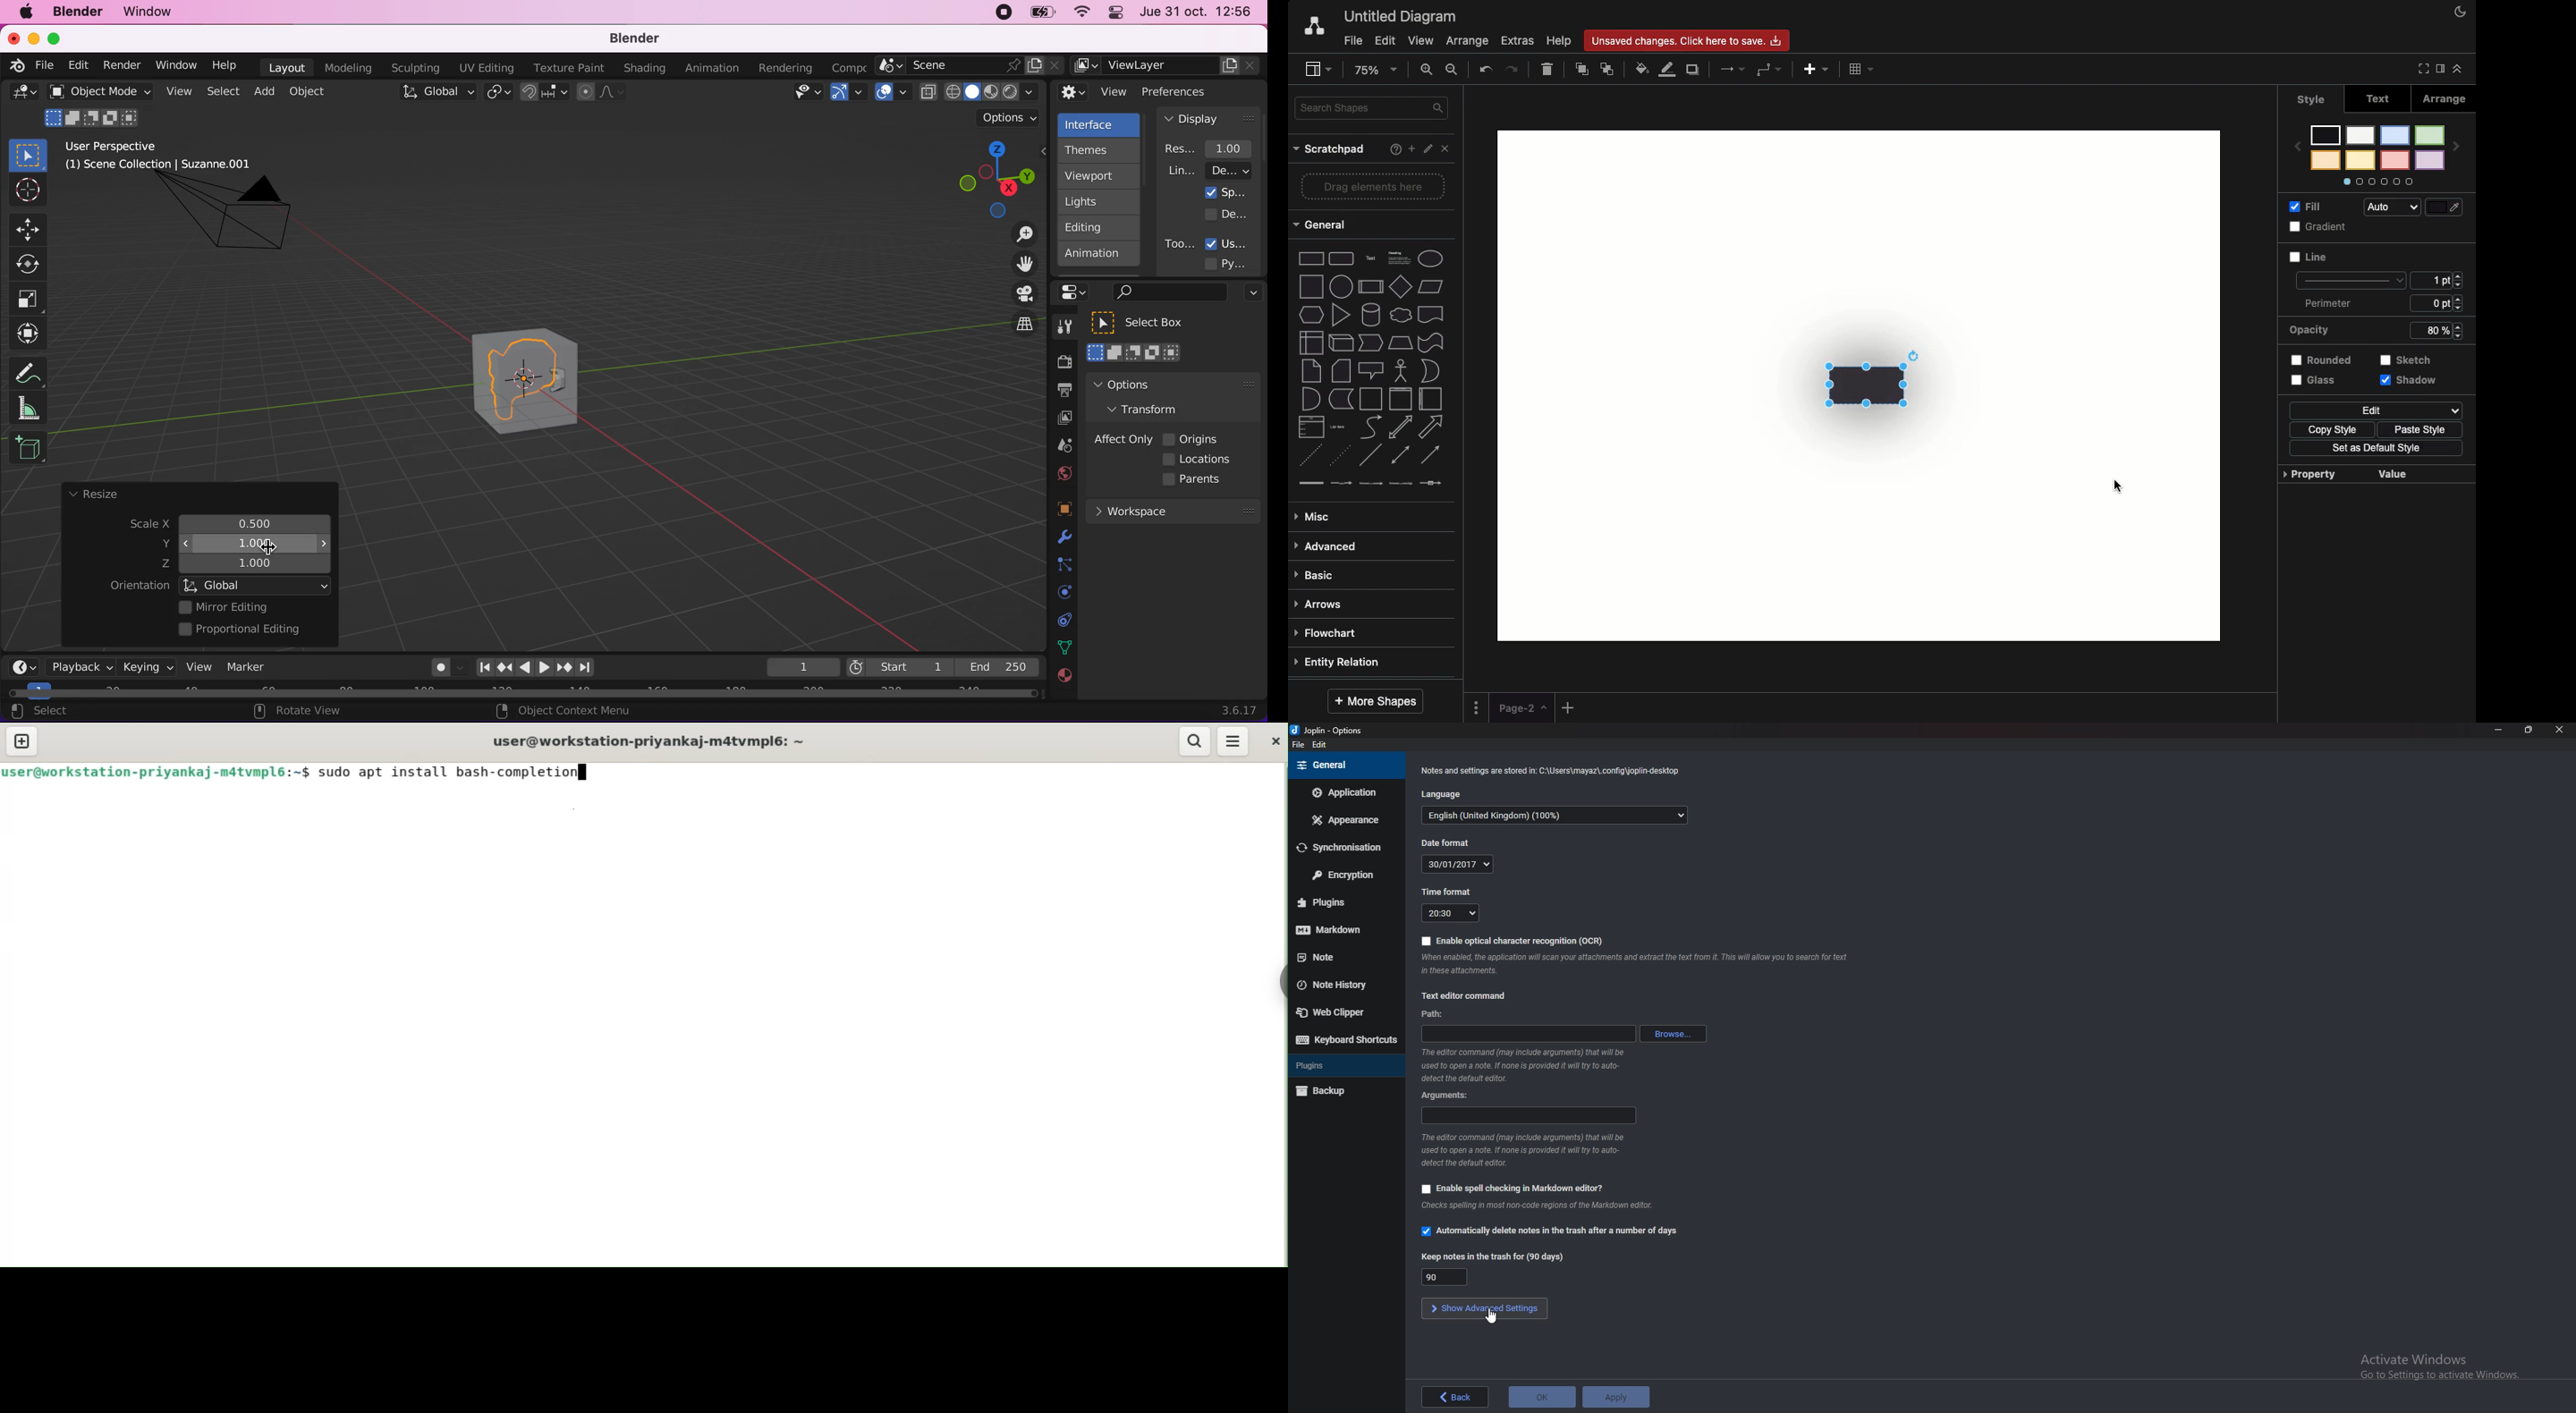 This screenshot has width=2576, height=1428. Describe the element at coordinates (1516, 40) in the screenshot. I see `Extras` at that location.